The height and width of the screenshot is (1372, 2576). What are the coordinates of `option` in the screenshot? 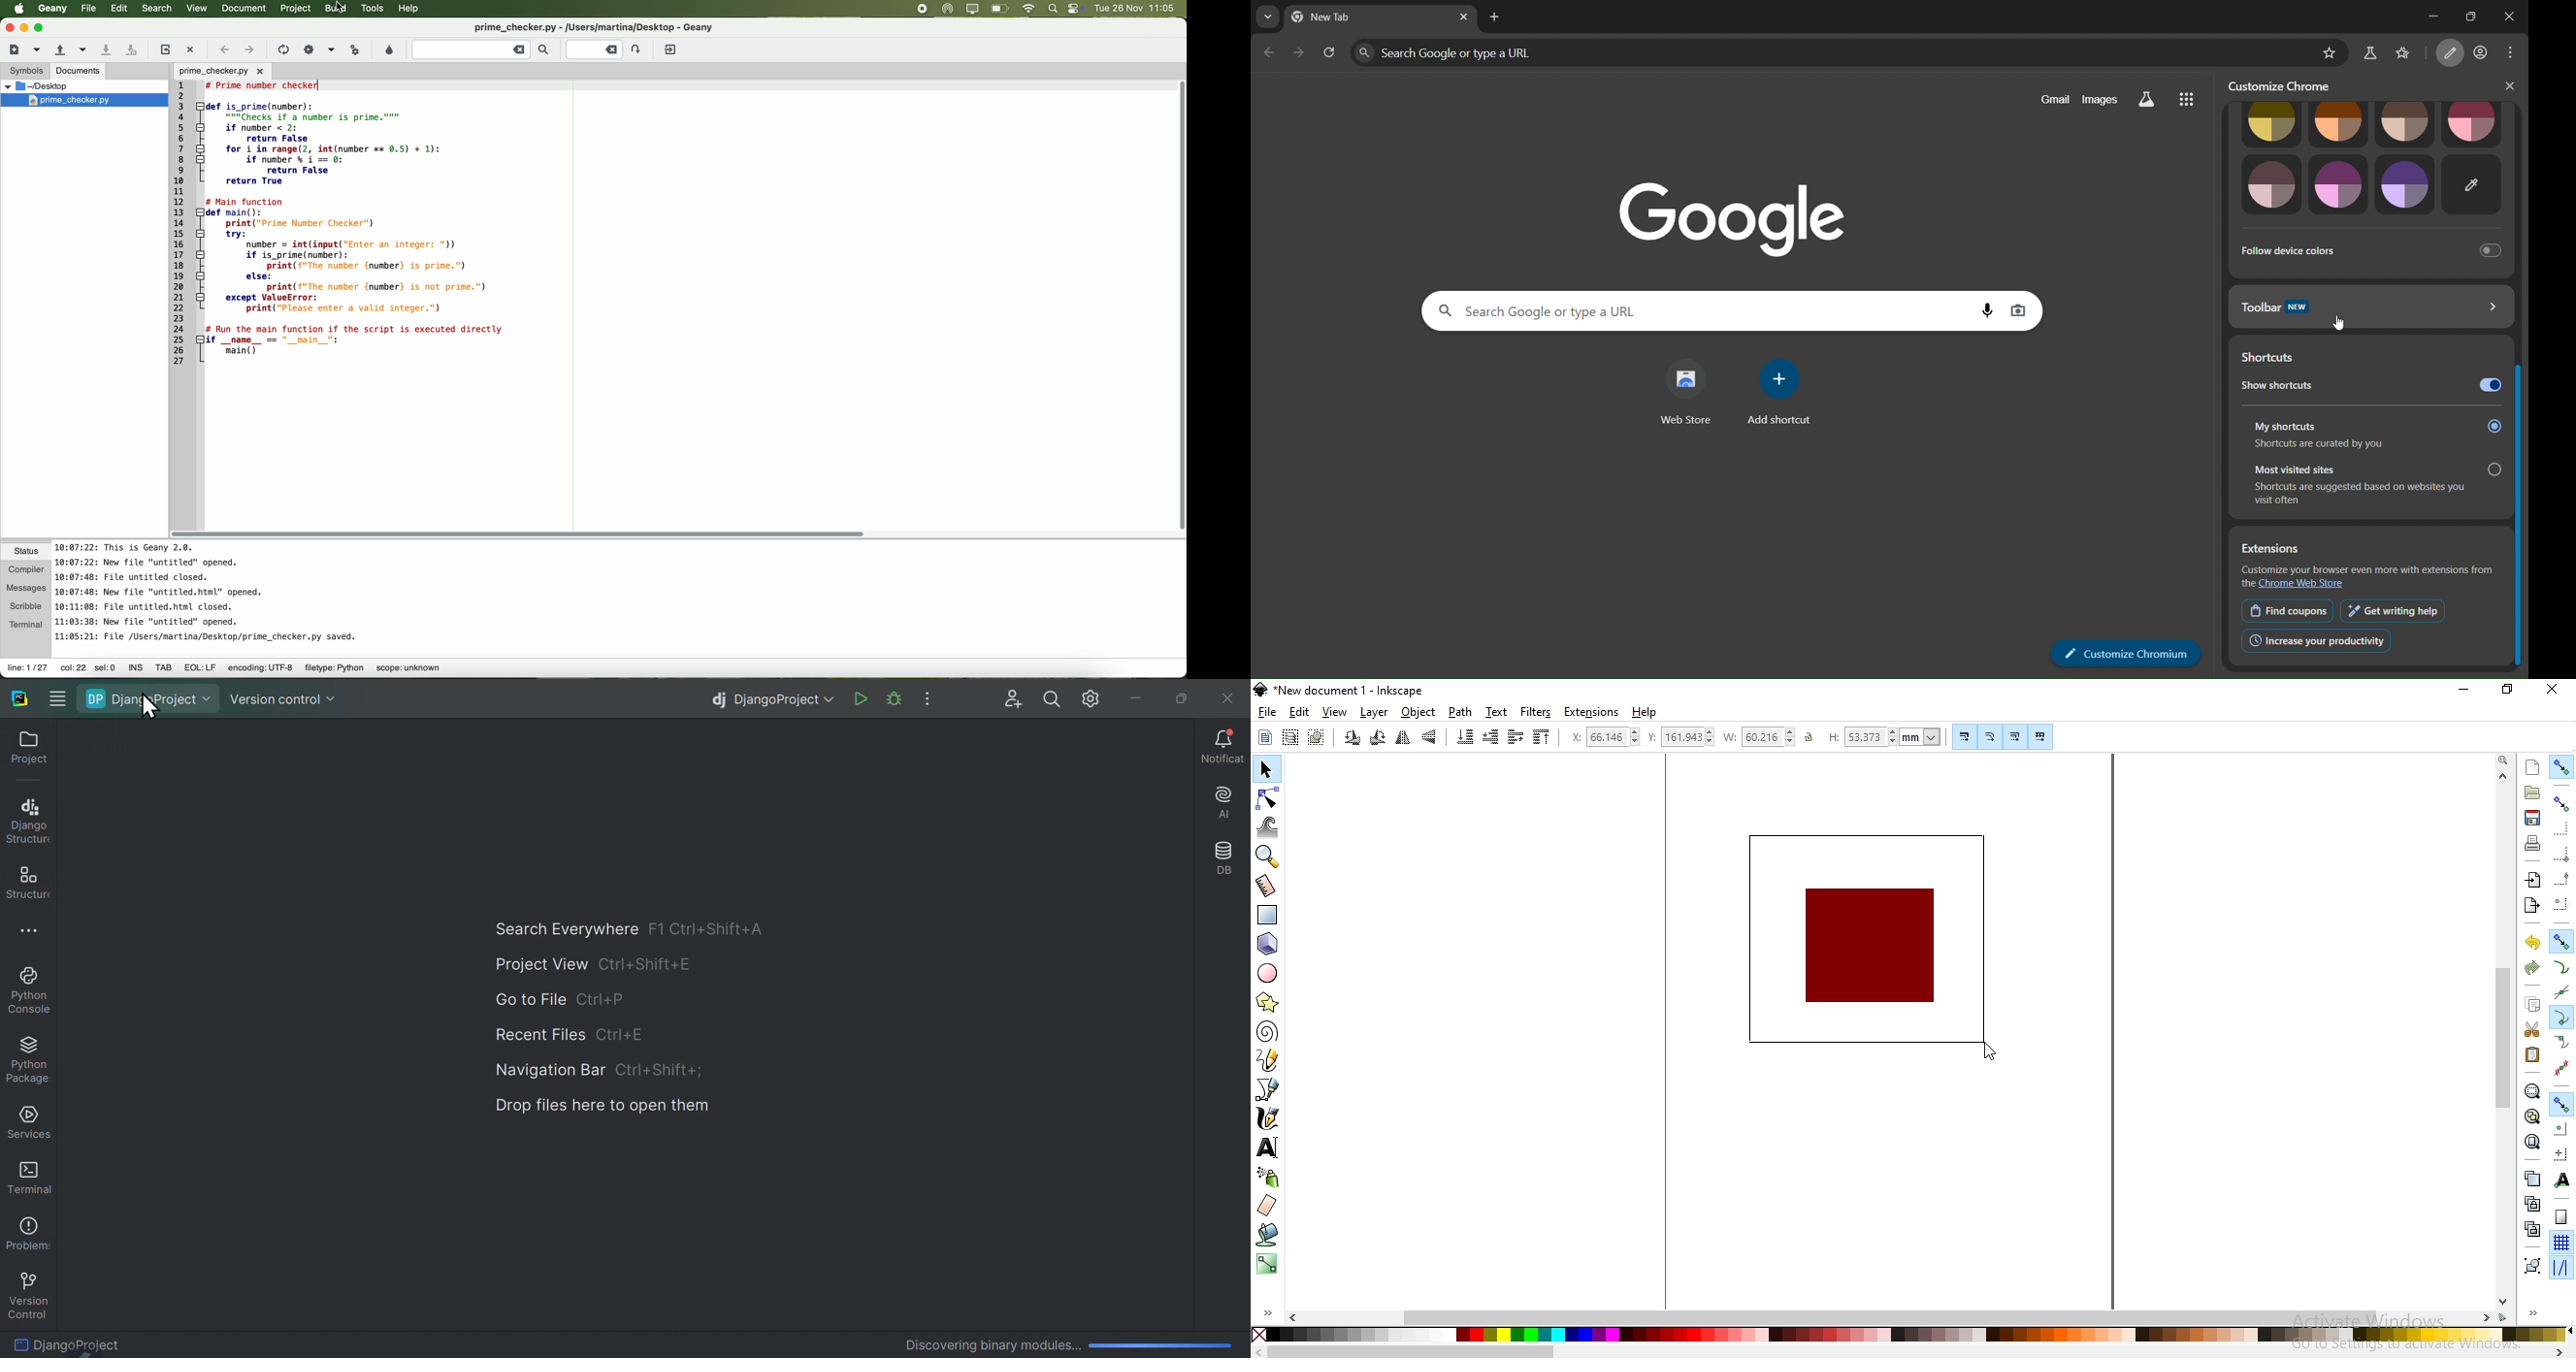 It's located at (331, 49).